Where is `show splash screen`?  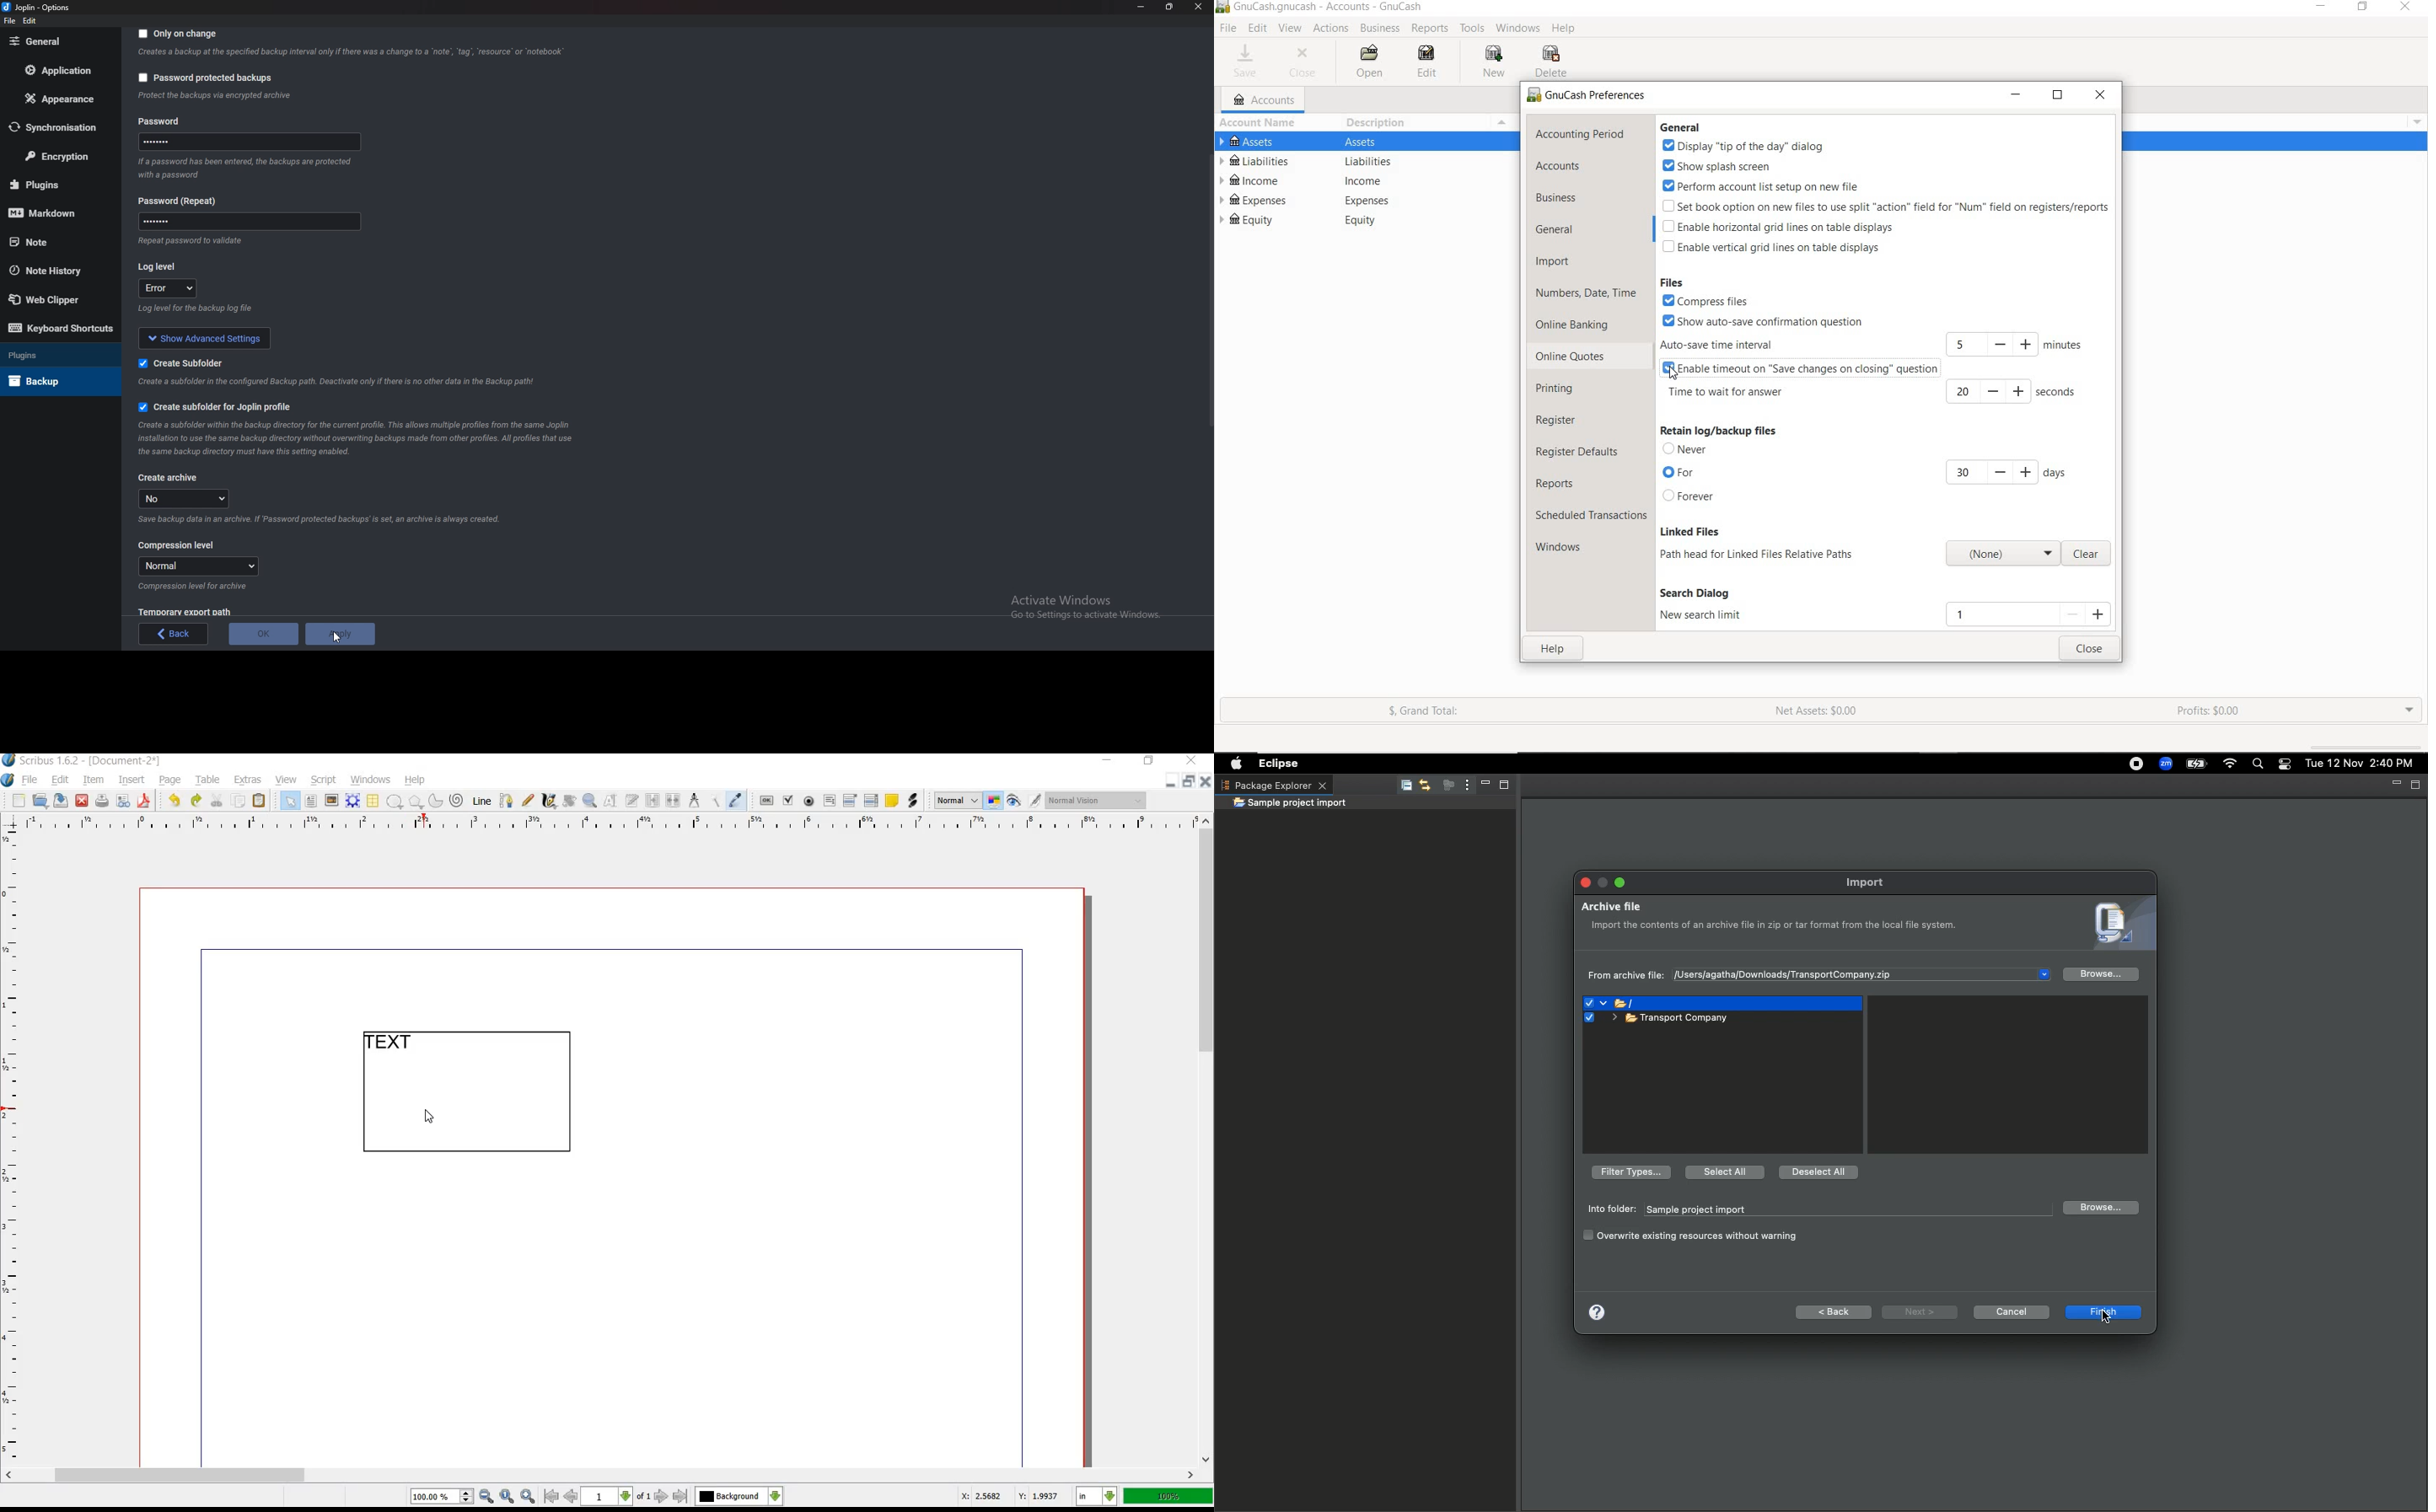
show splash screen is located at coordinates (1736, 167).